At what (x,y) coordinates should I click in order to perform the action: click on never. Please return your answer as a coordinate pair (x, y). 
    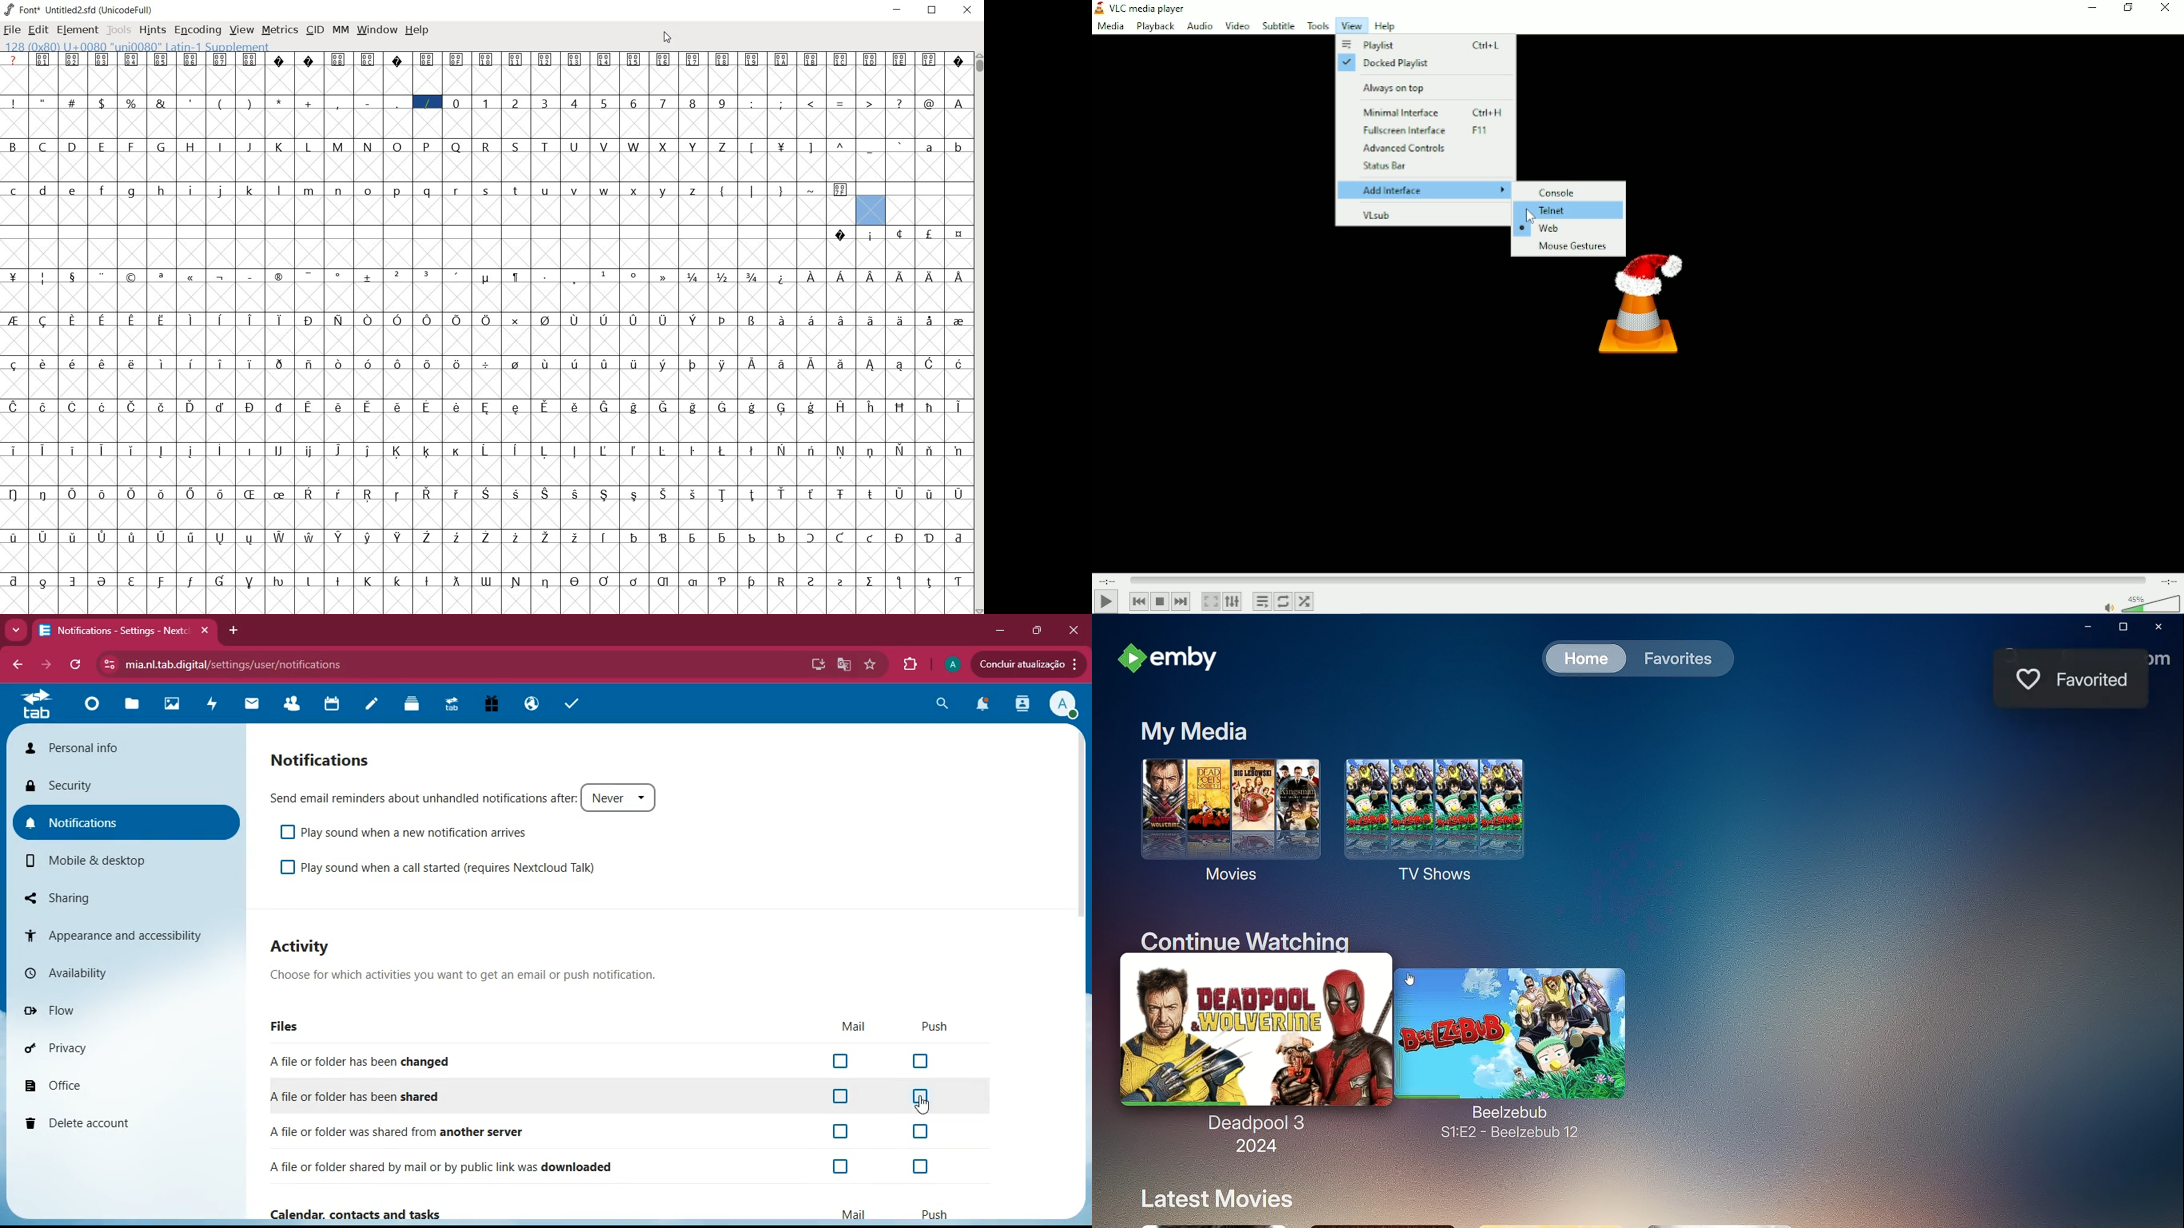
    Looking at the image, I should click on (621, 797).